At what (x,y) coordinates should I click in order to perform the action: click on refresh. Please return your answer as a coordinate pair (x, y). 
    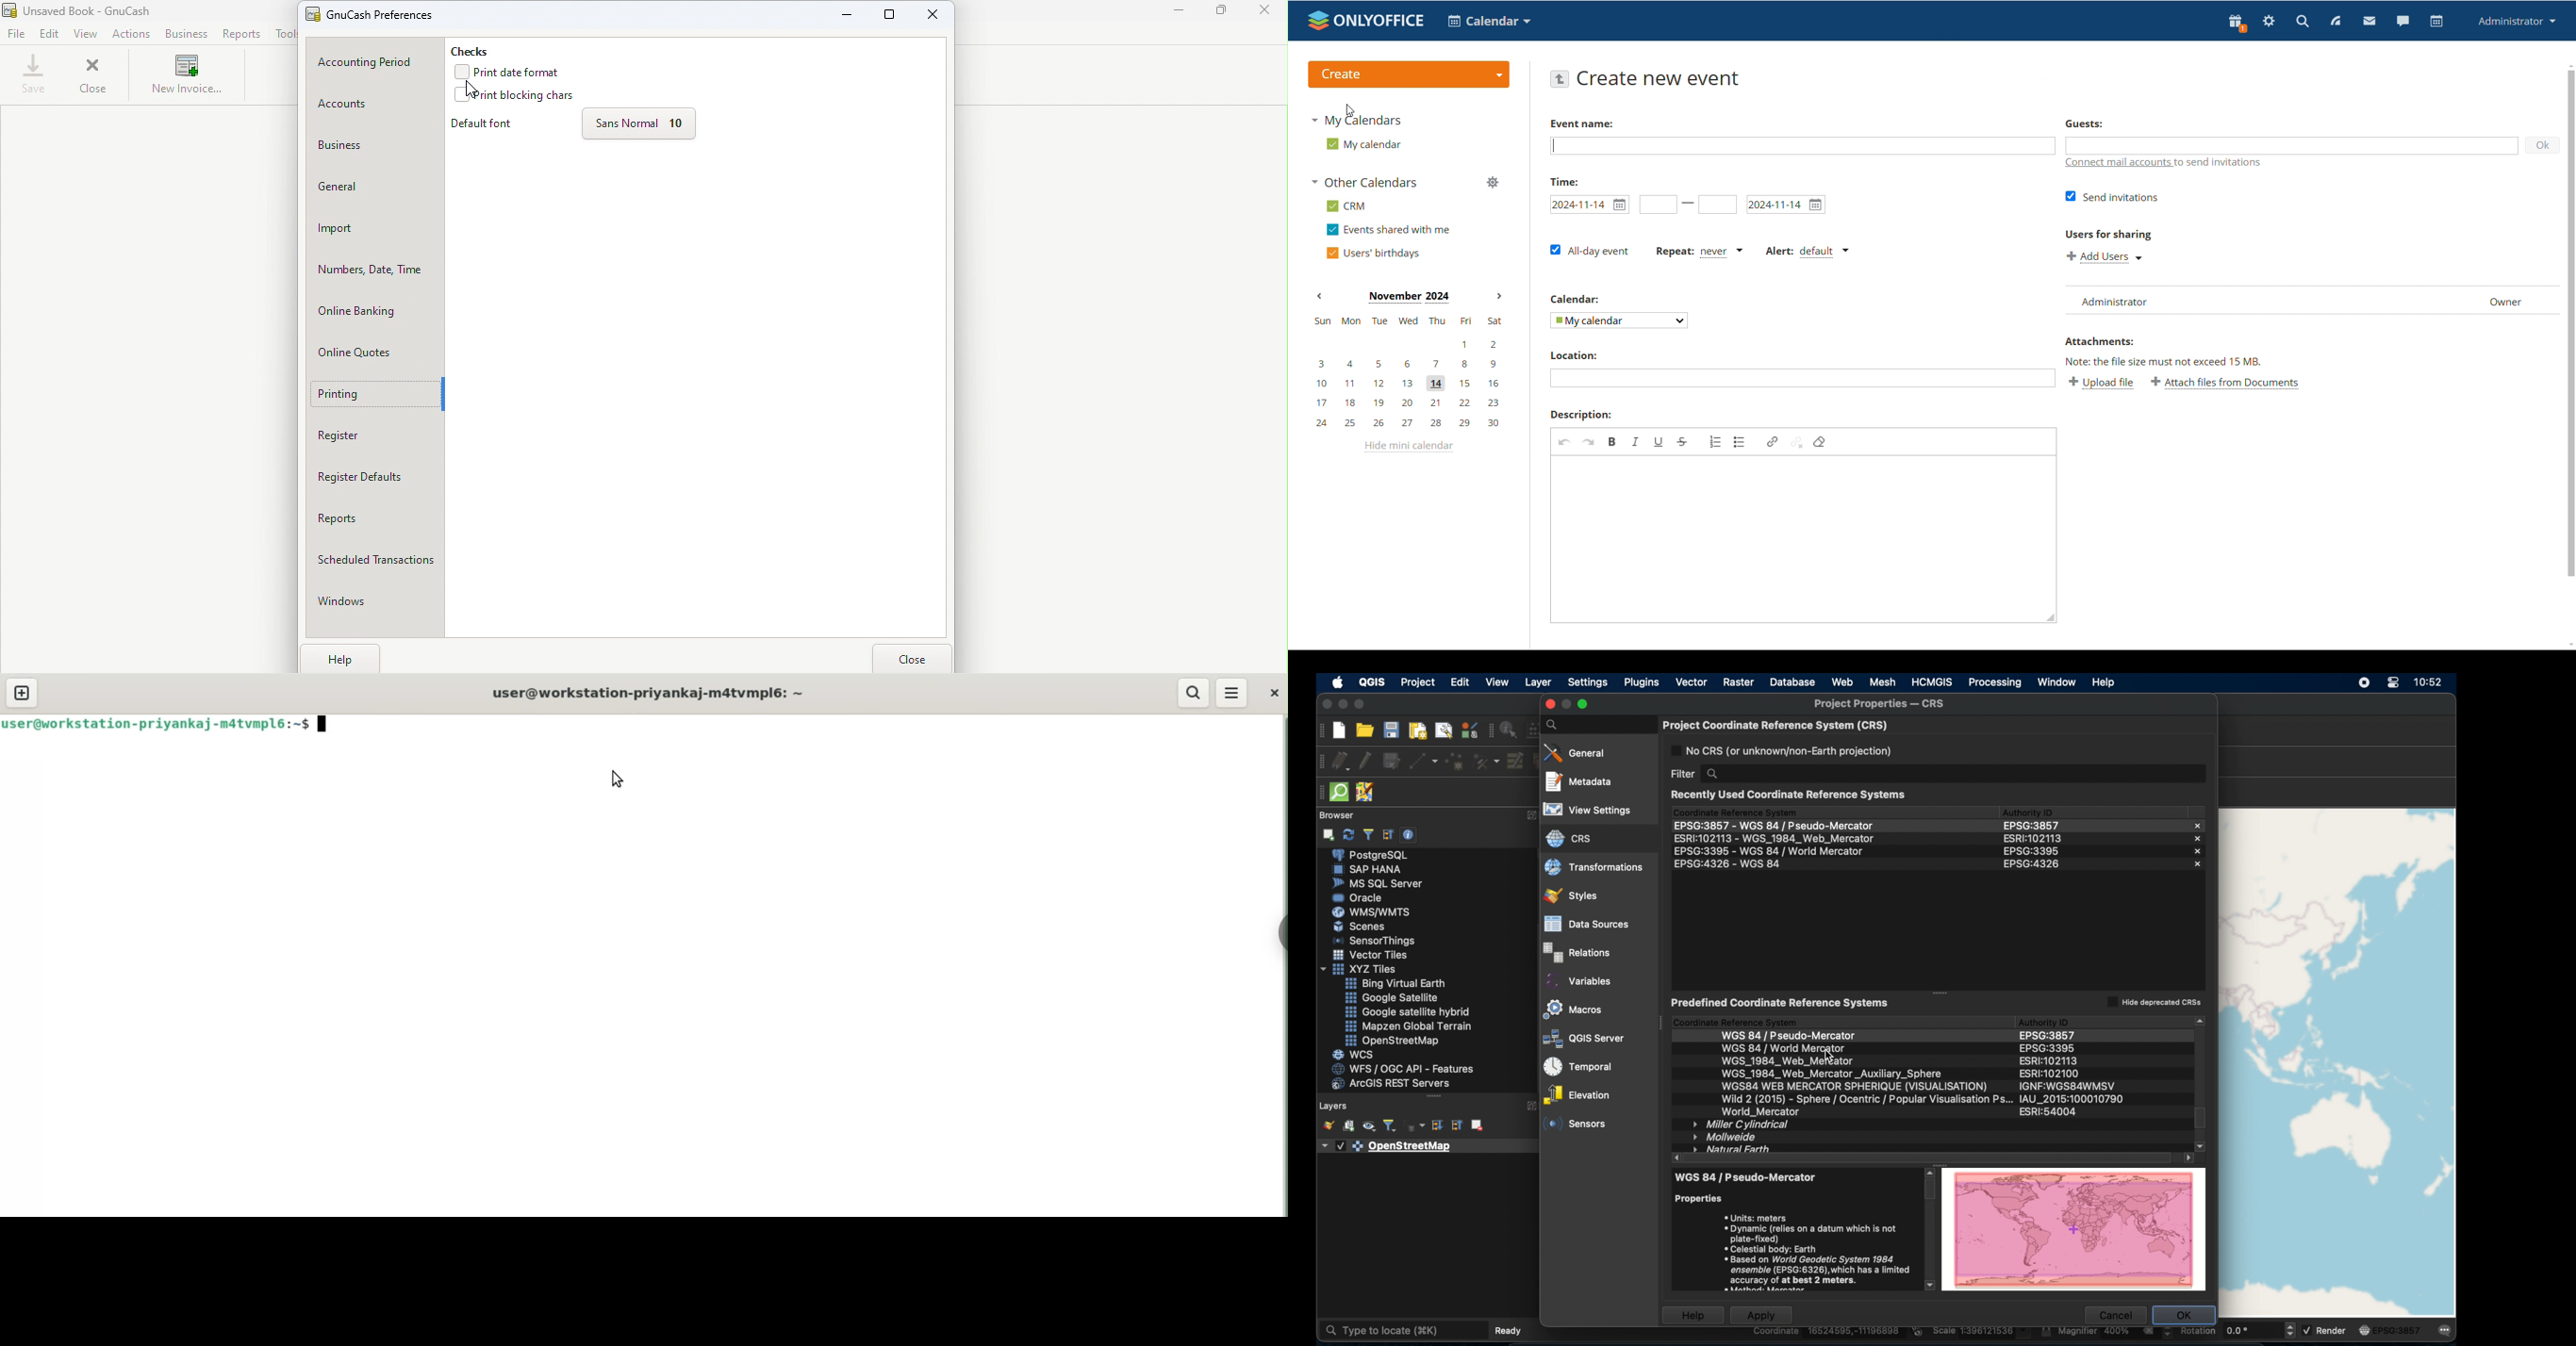
    Looking at the image, I should click on (1348, 836).